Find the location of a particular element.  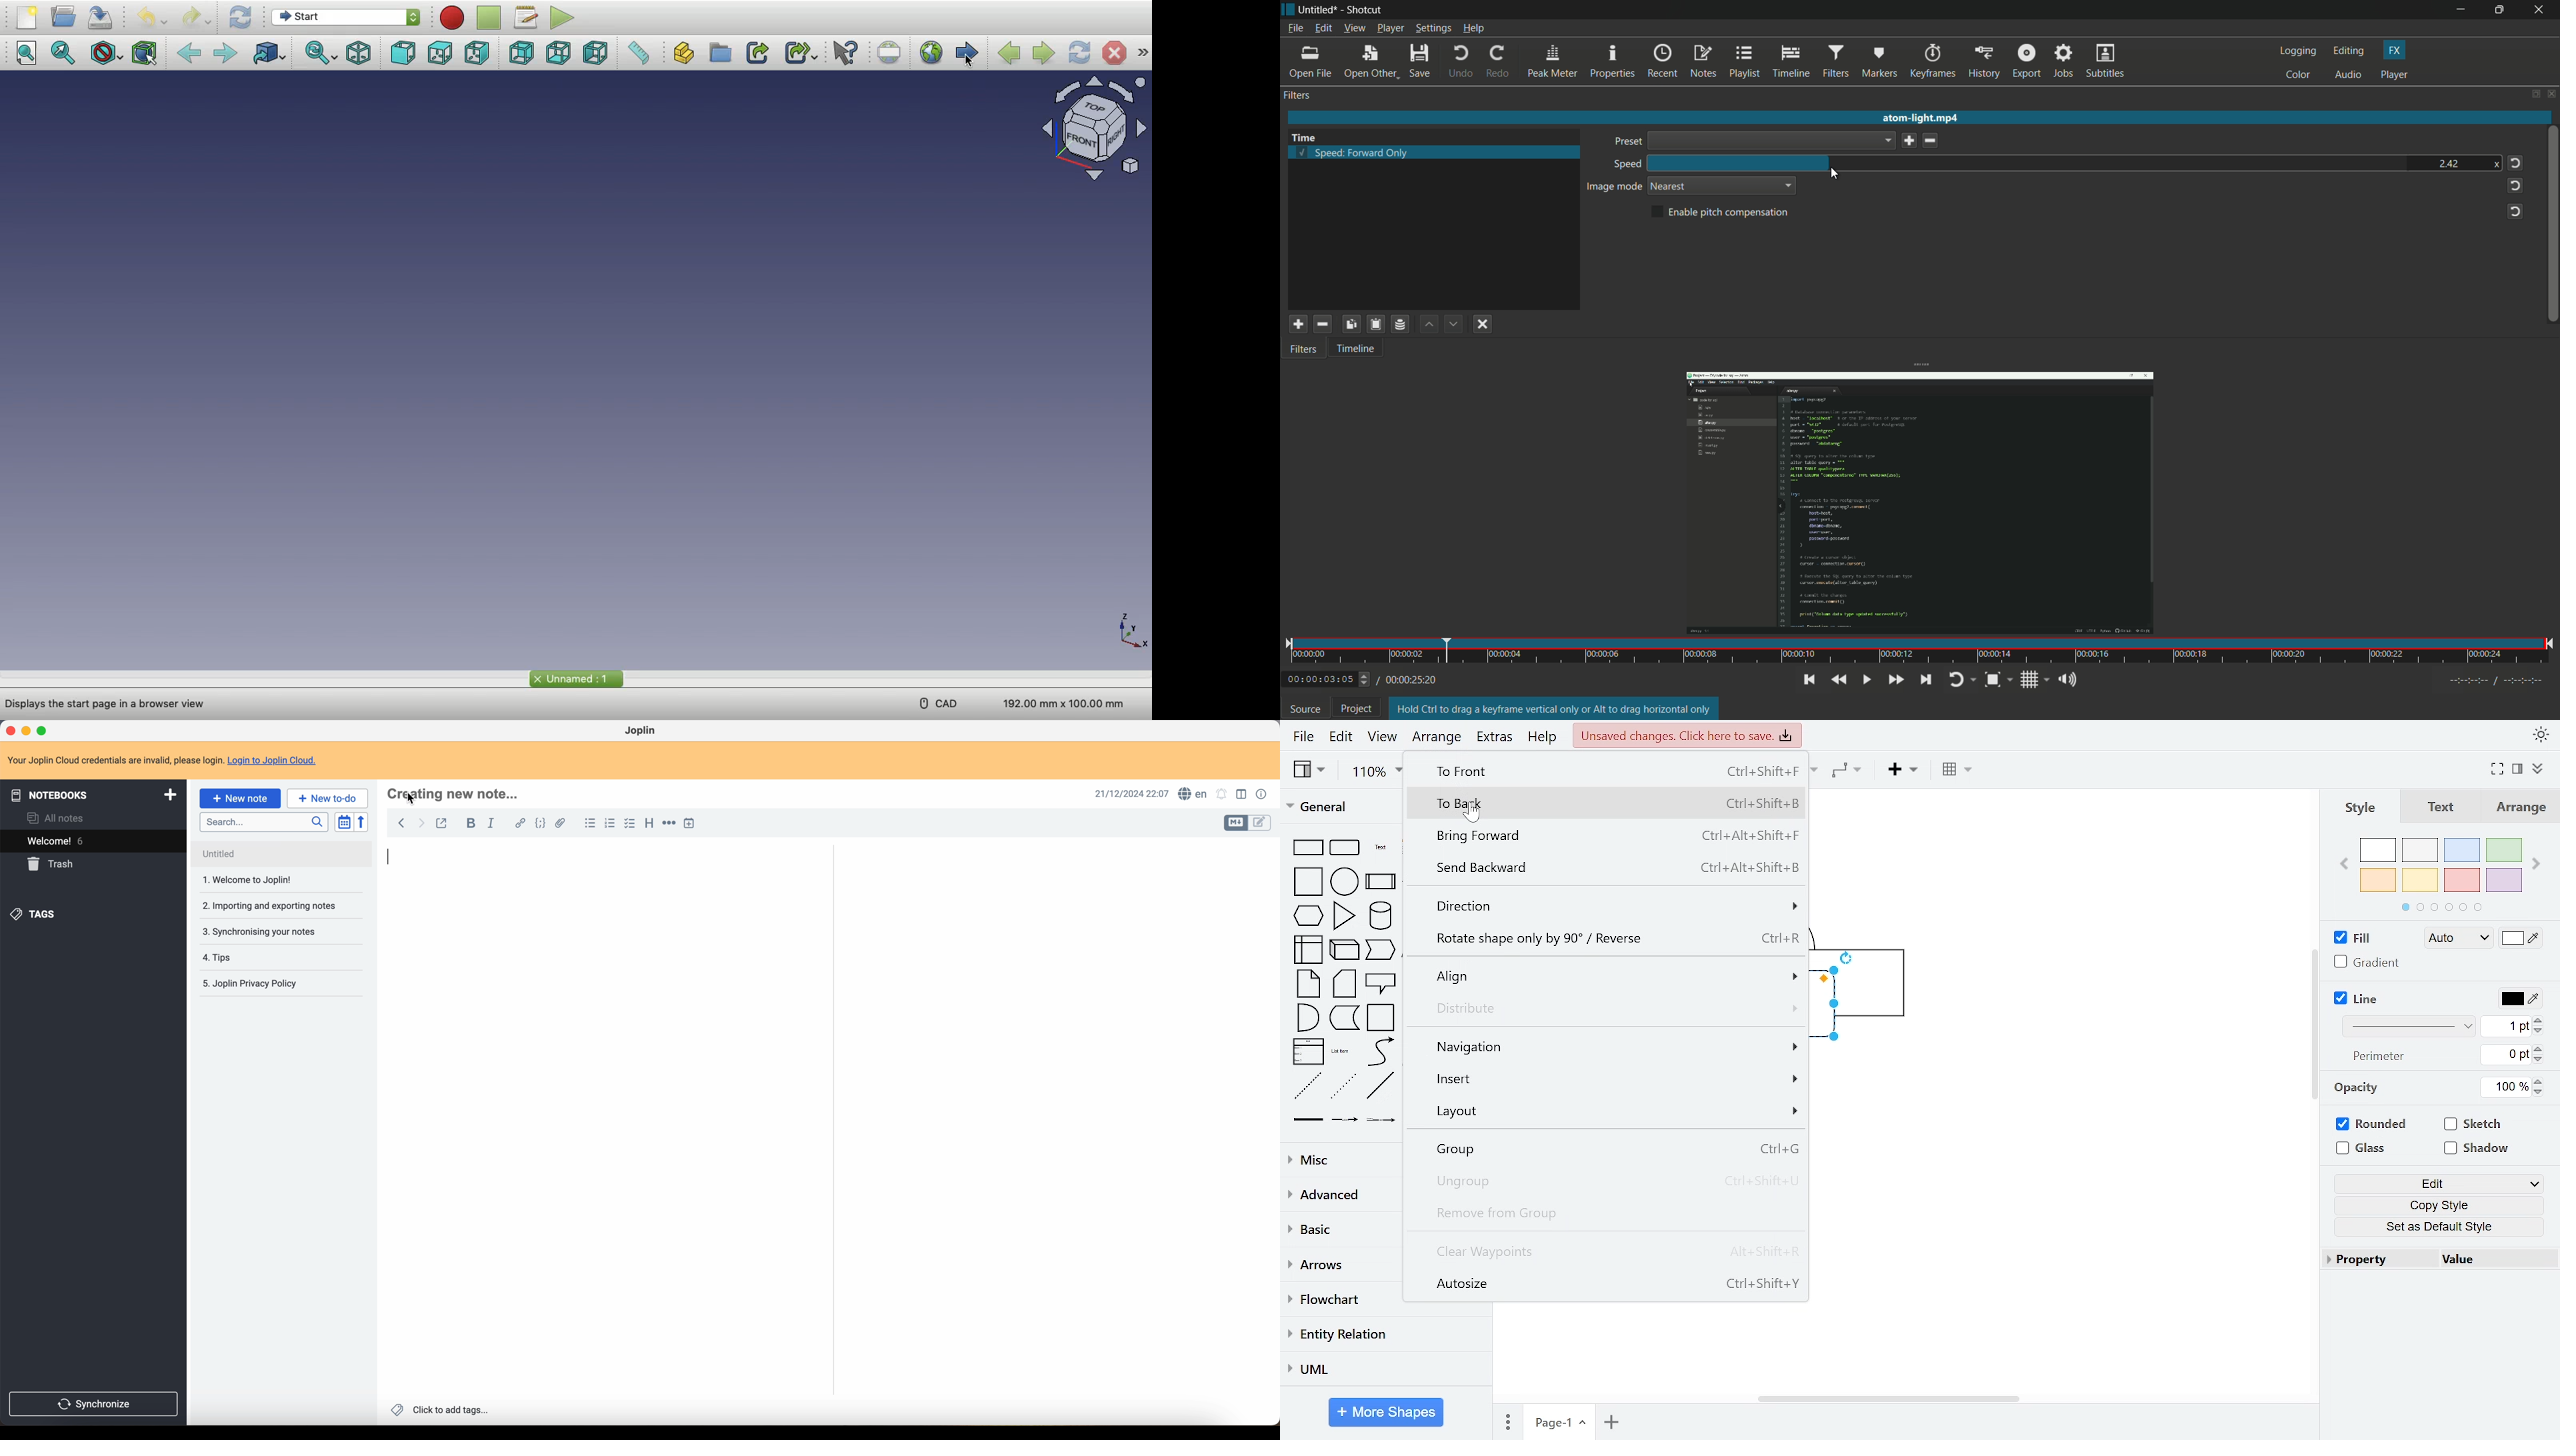

horizontal rule is located at coordinates (669, 825).